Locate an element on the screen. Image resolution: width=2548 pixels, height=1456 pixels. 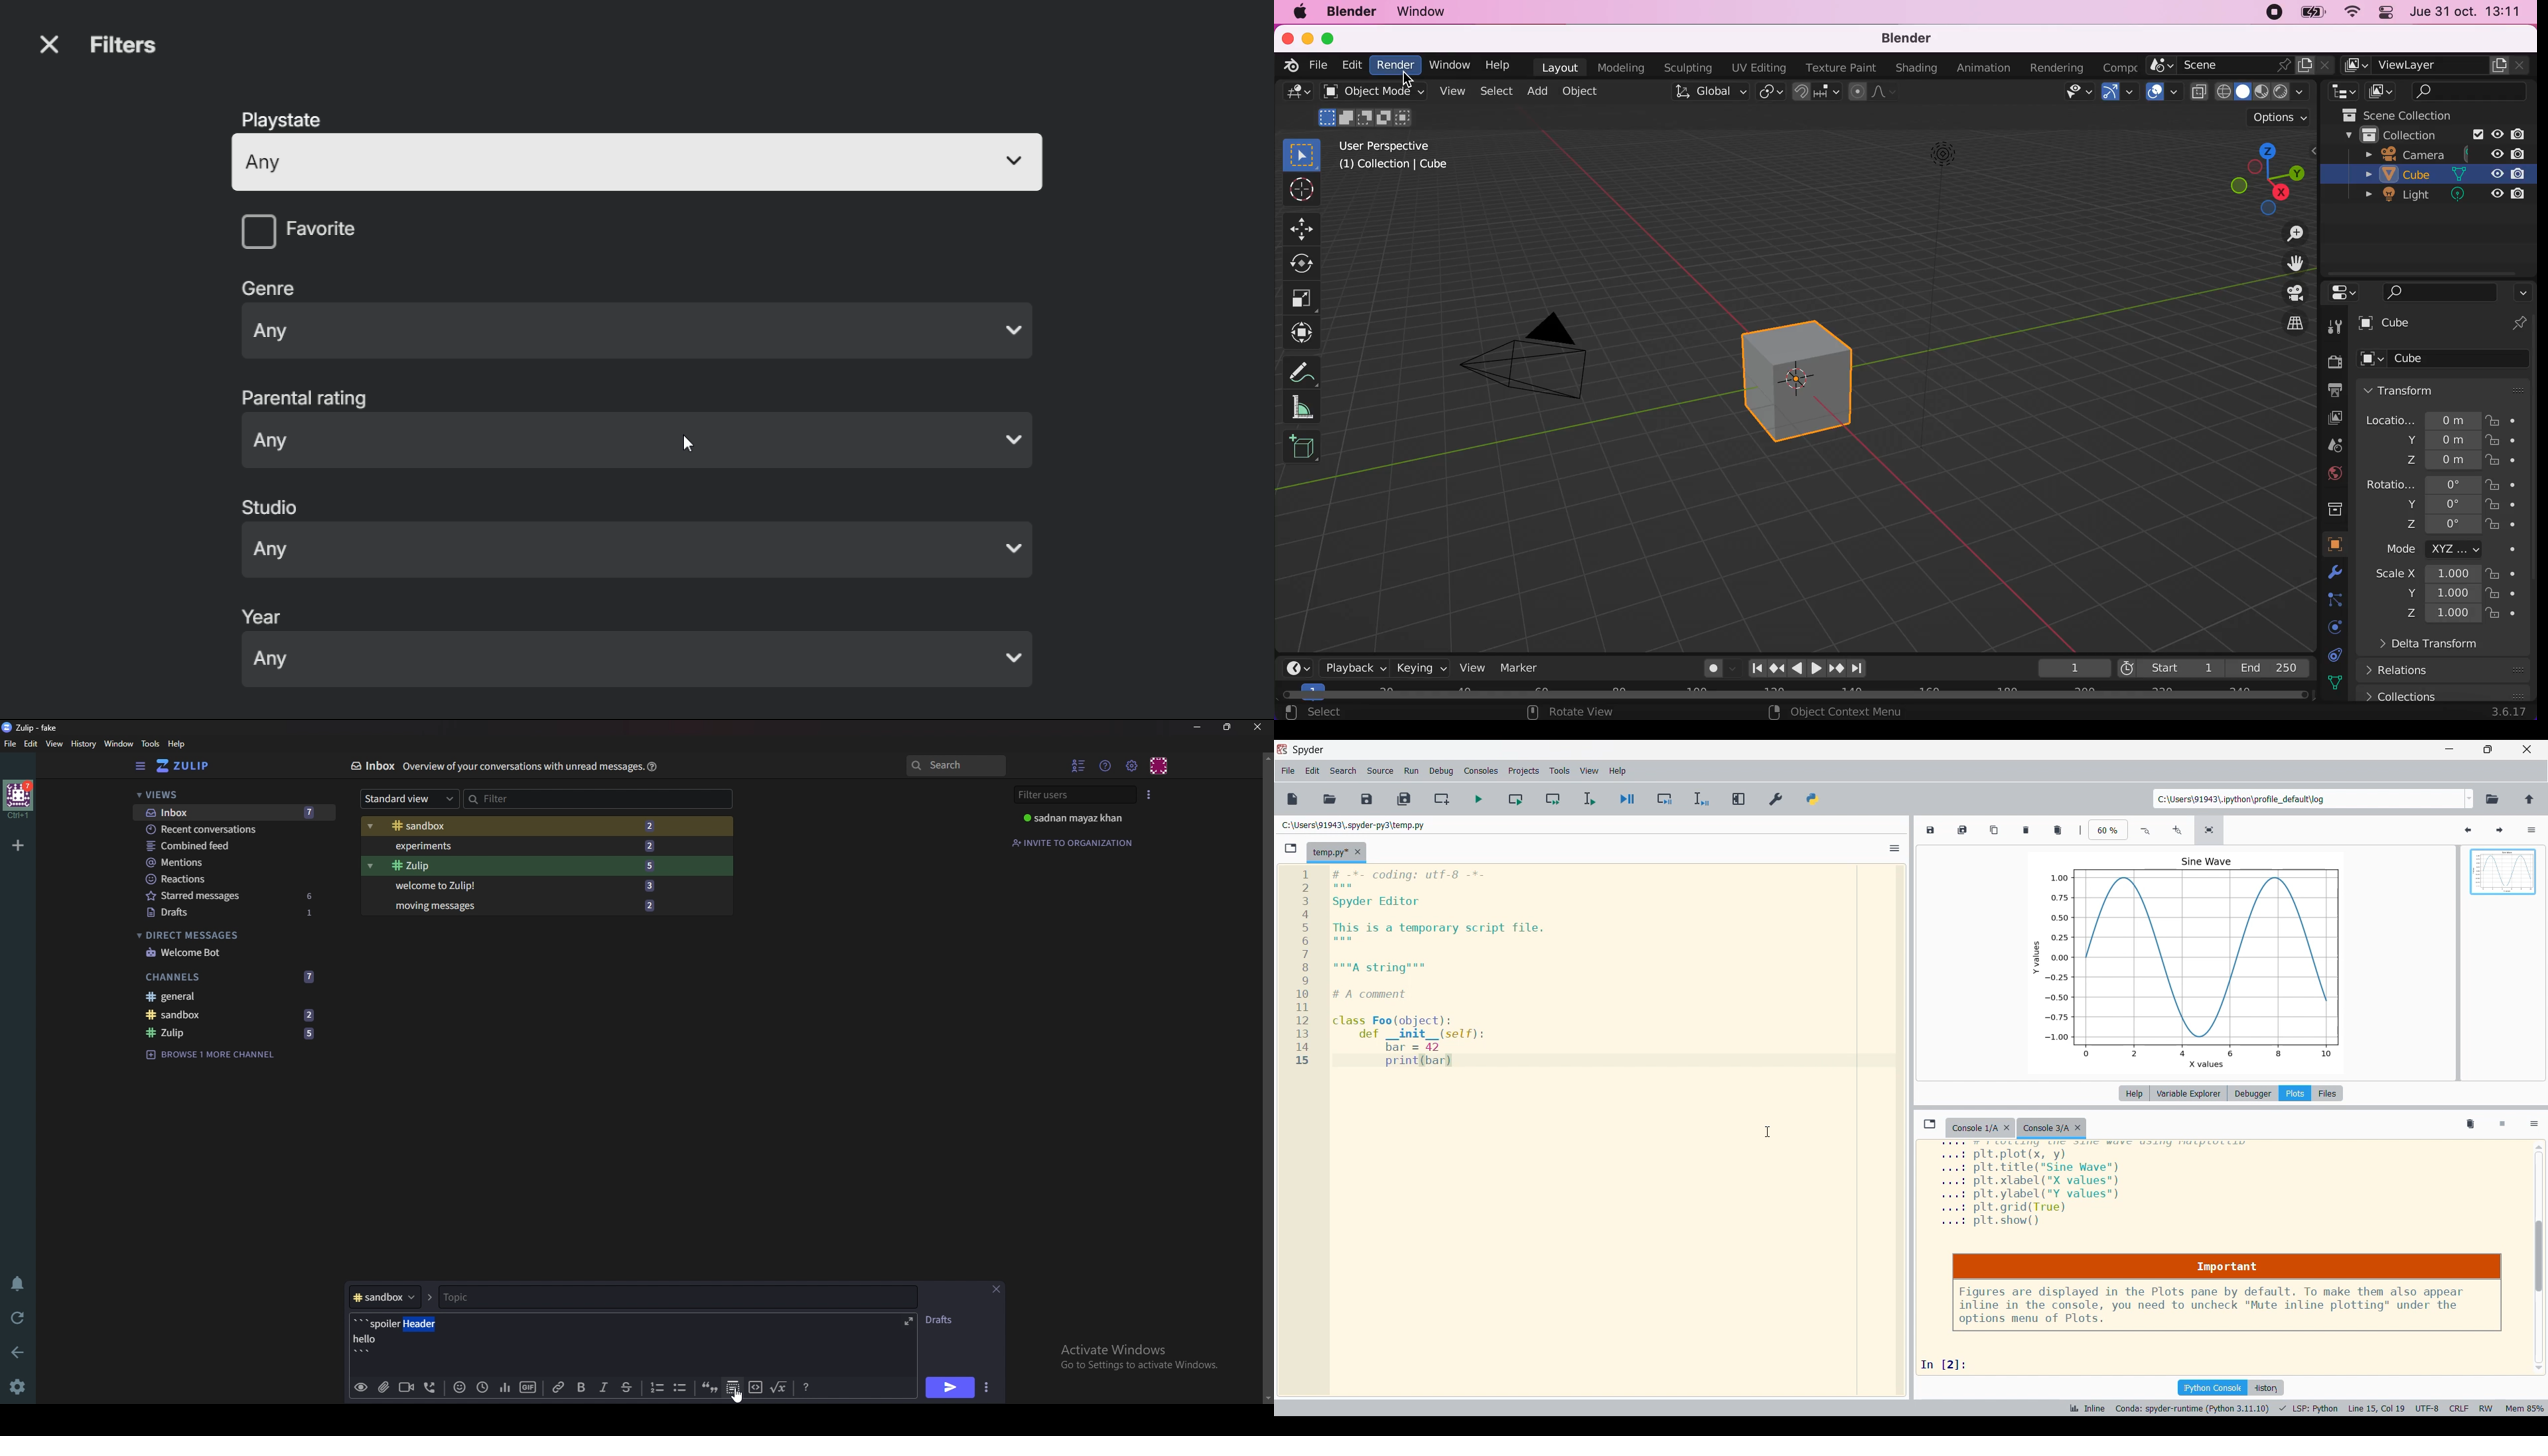
View menu is located at coordinates (1590, 771).